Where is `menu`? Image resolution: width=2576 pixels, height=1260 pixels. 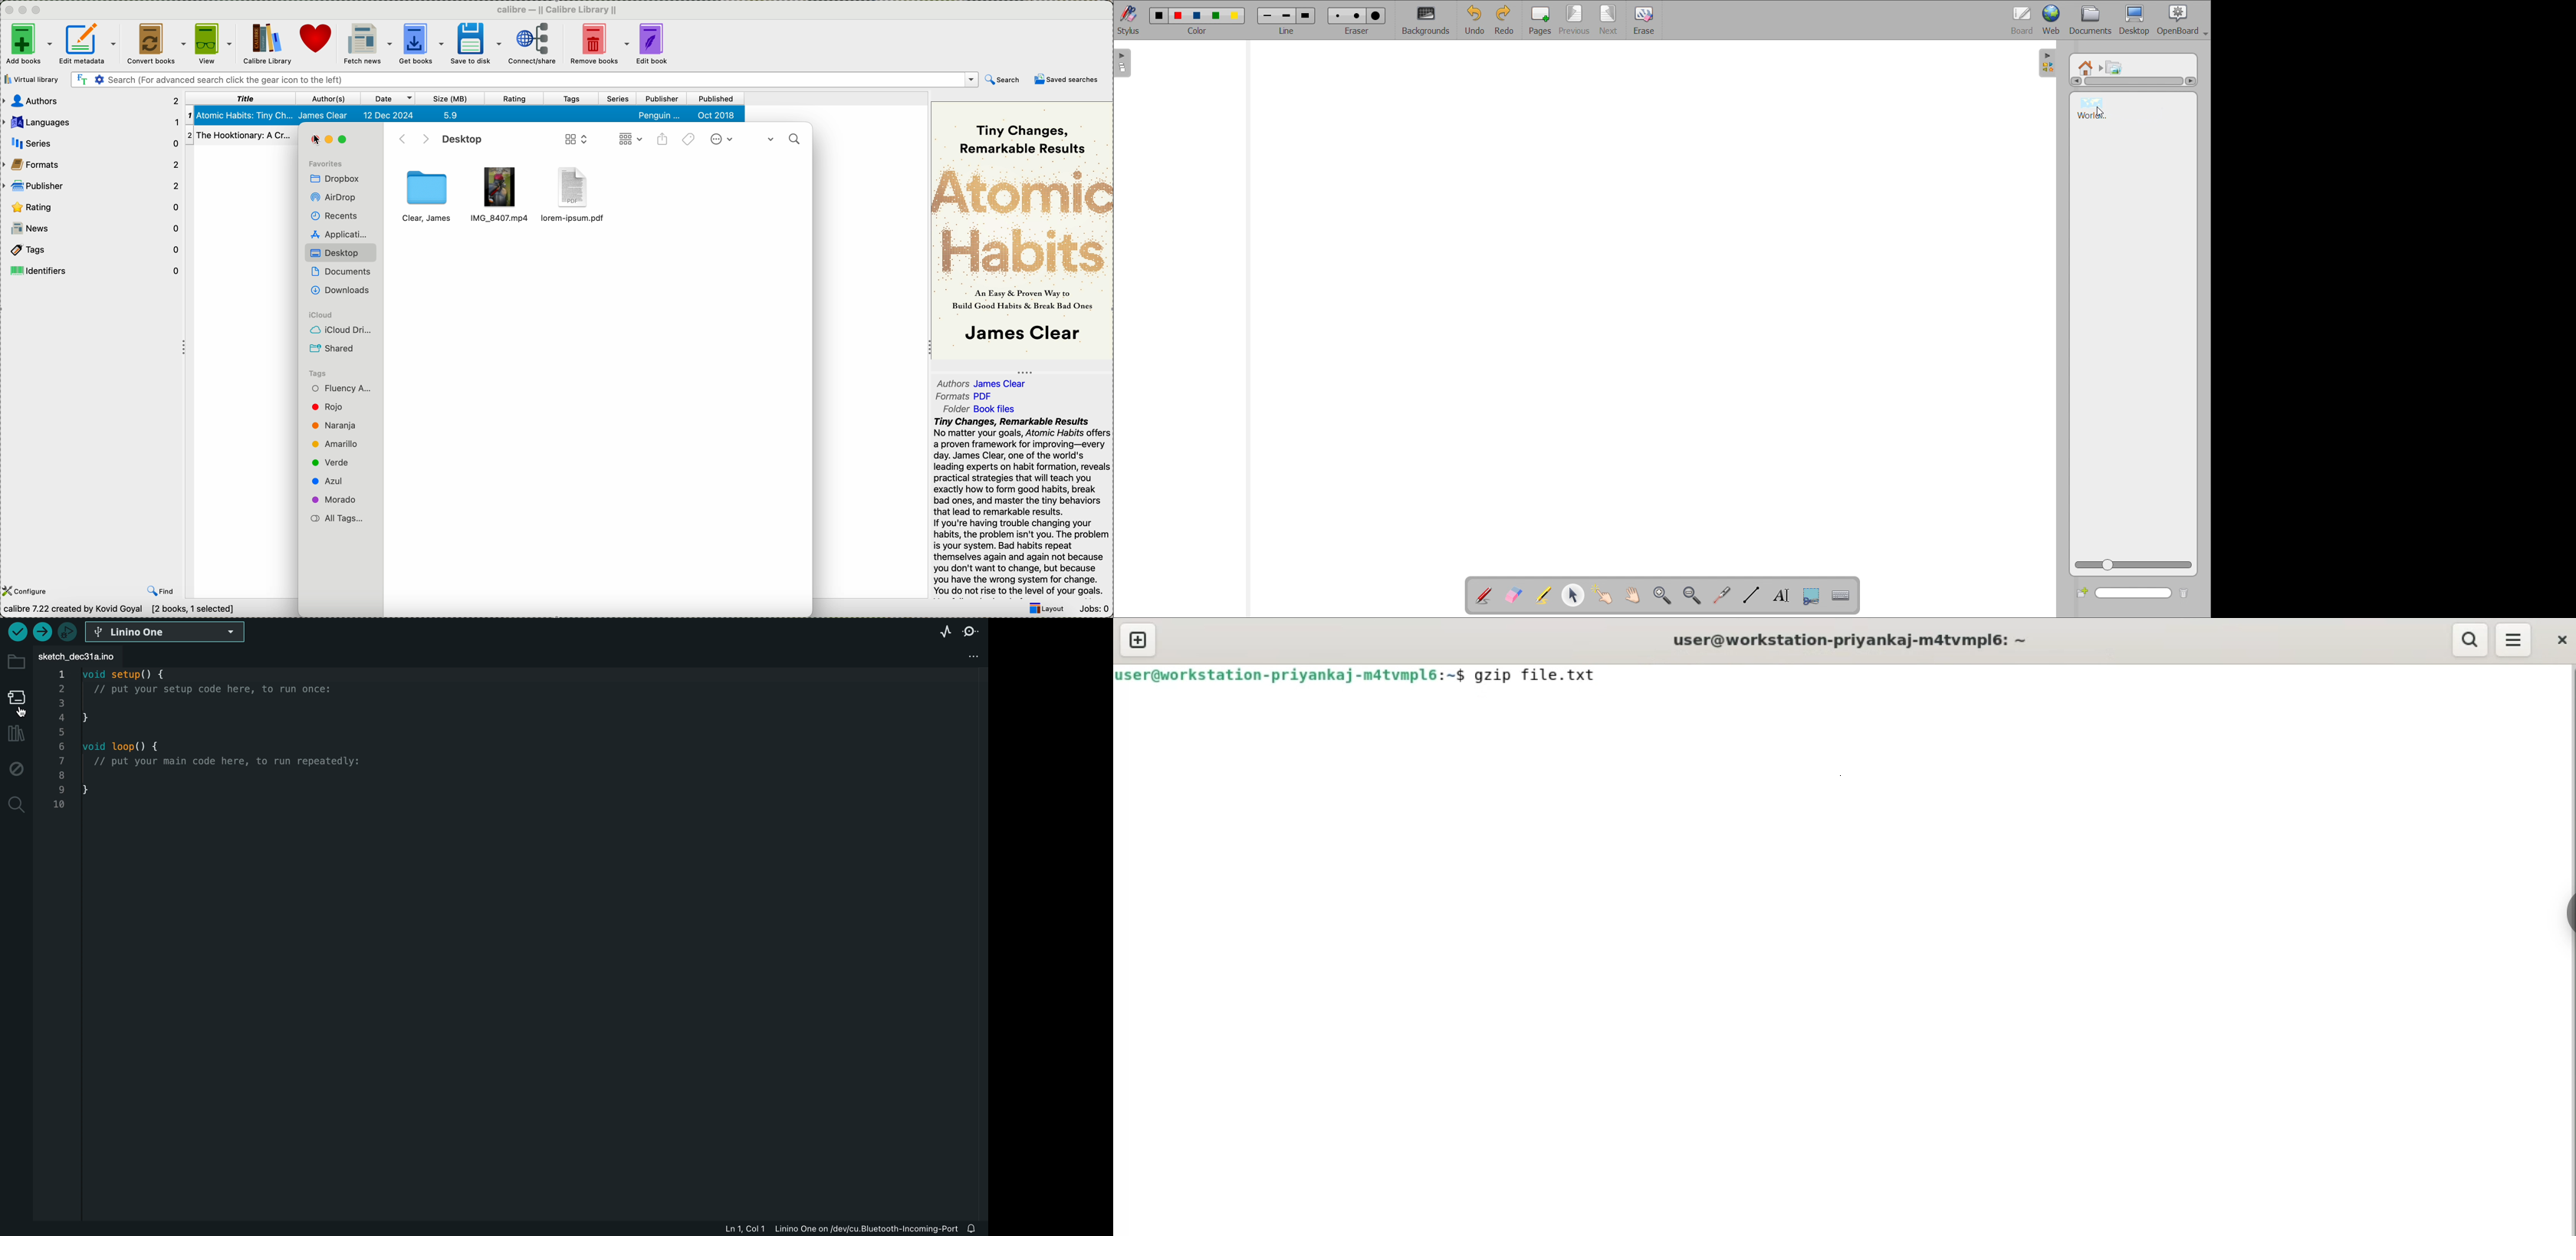
menu is located at coordinates (2513, 639).